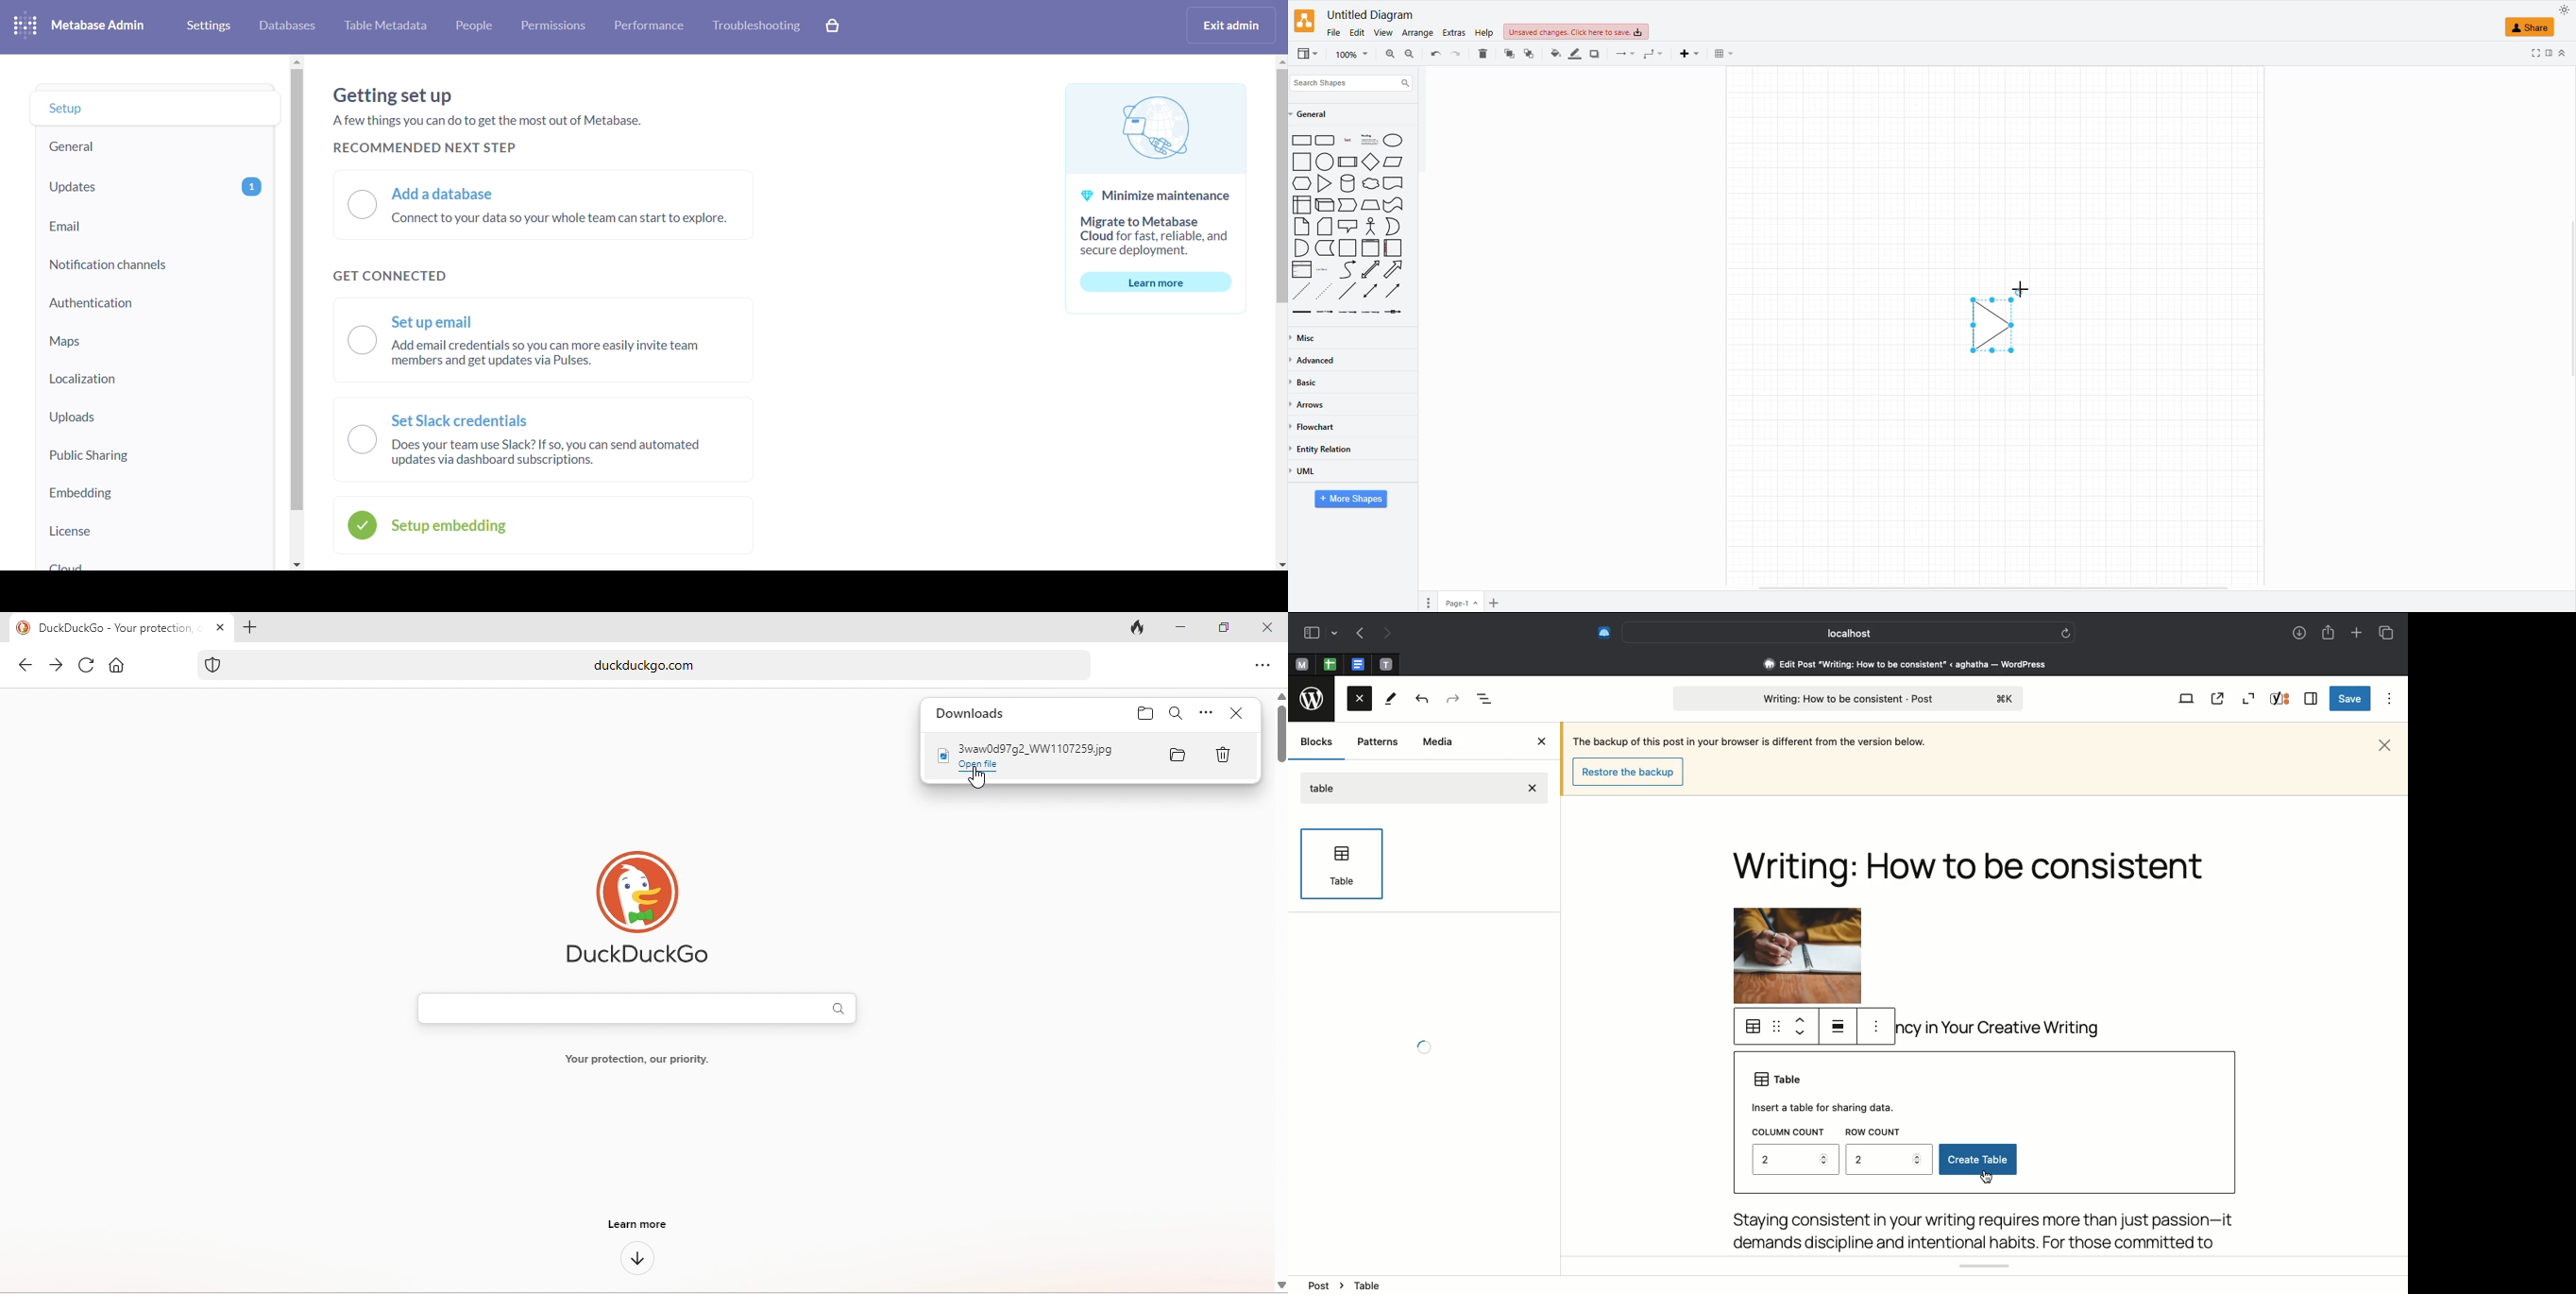 The height and width of the screenshot is (1316, 2576). Describe the element at coordinates (1883, 1131) in the screenshot. I see `Row count` at that location.